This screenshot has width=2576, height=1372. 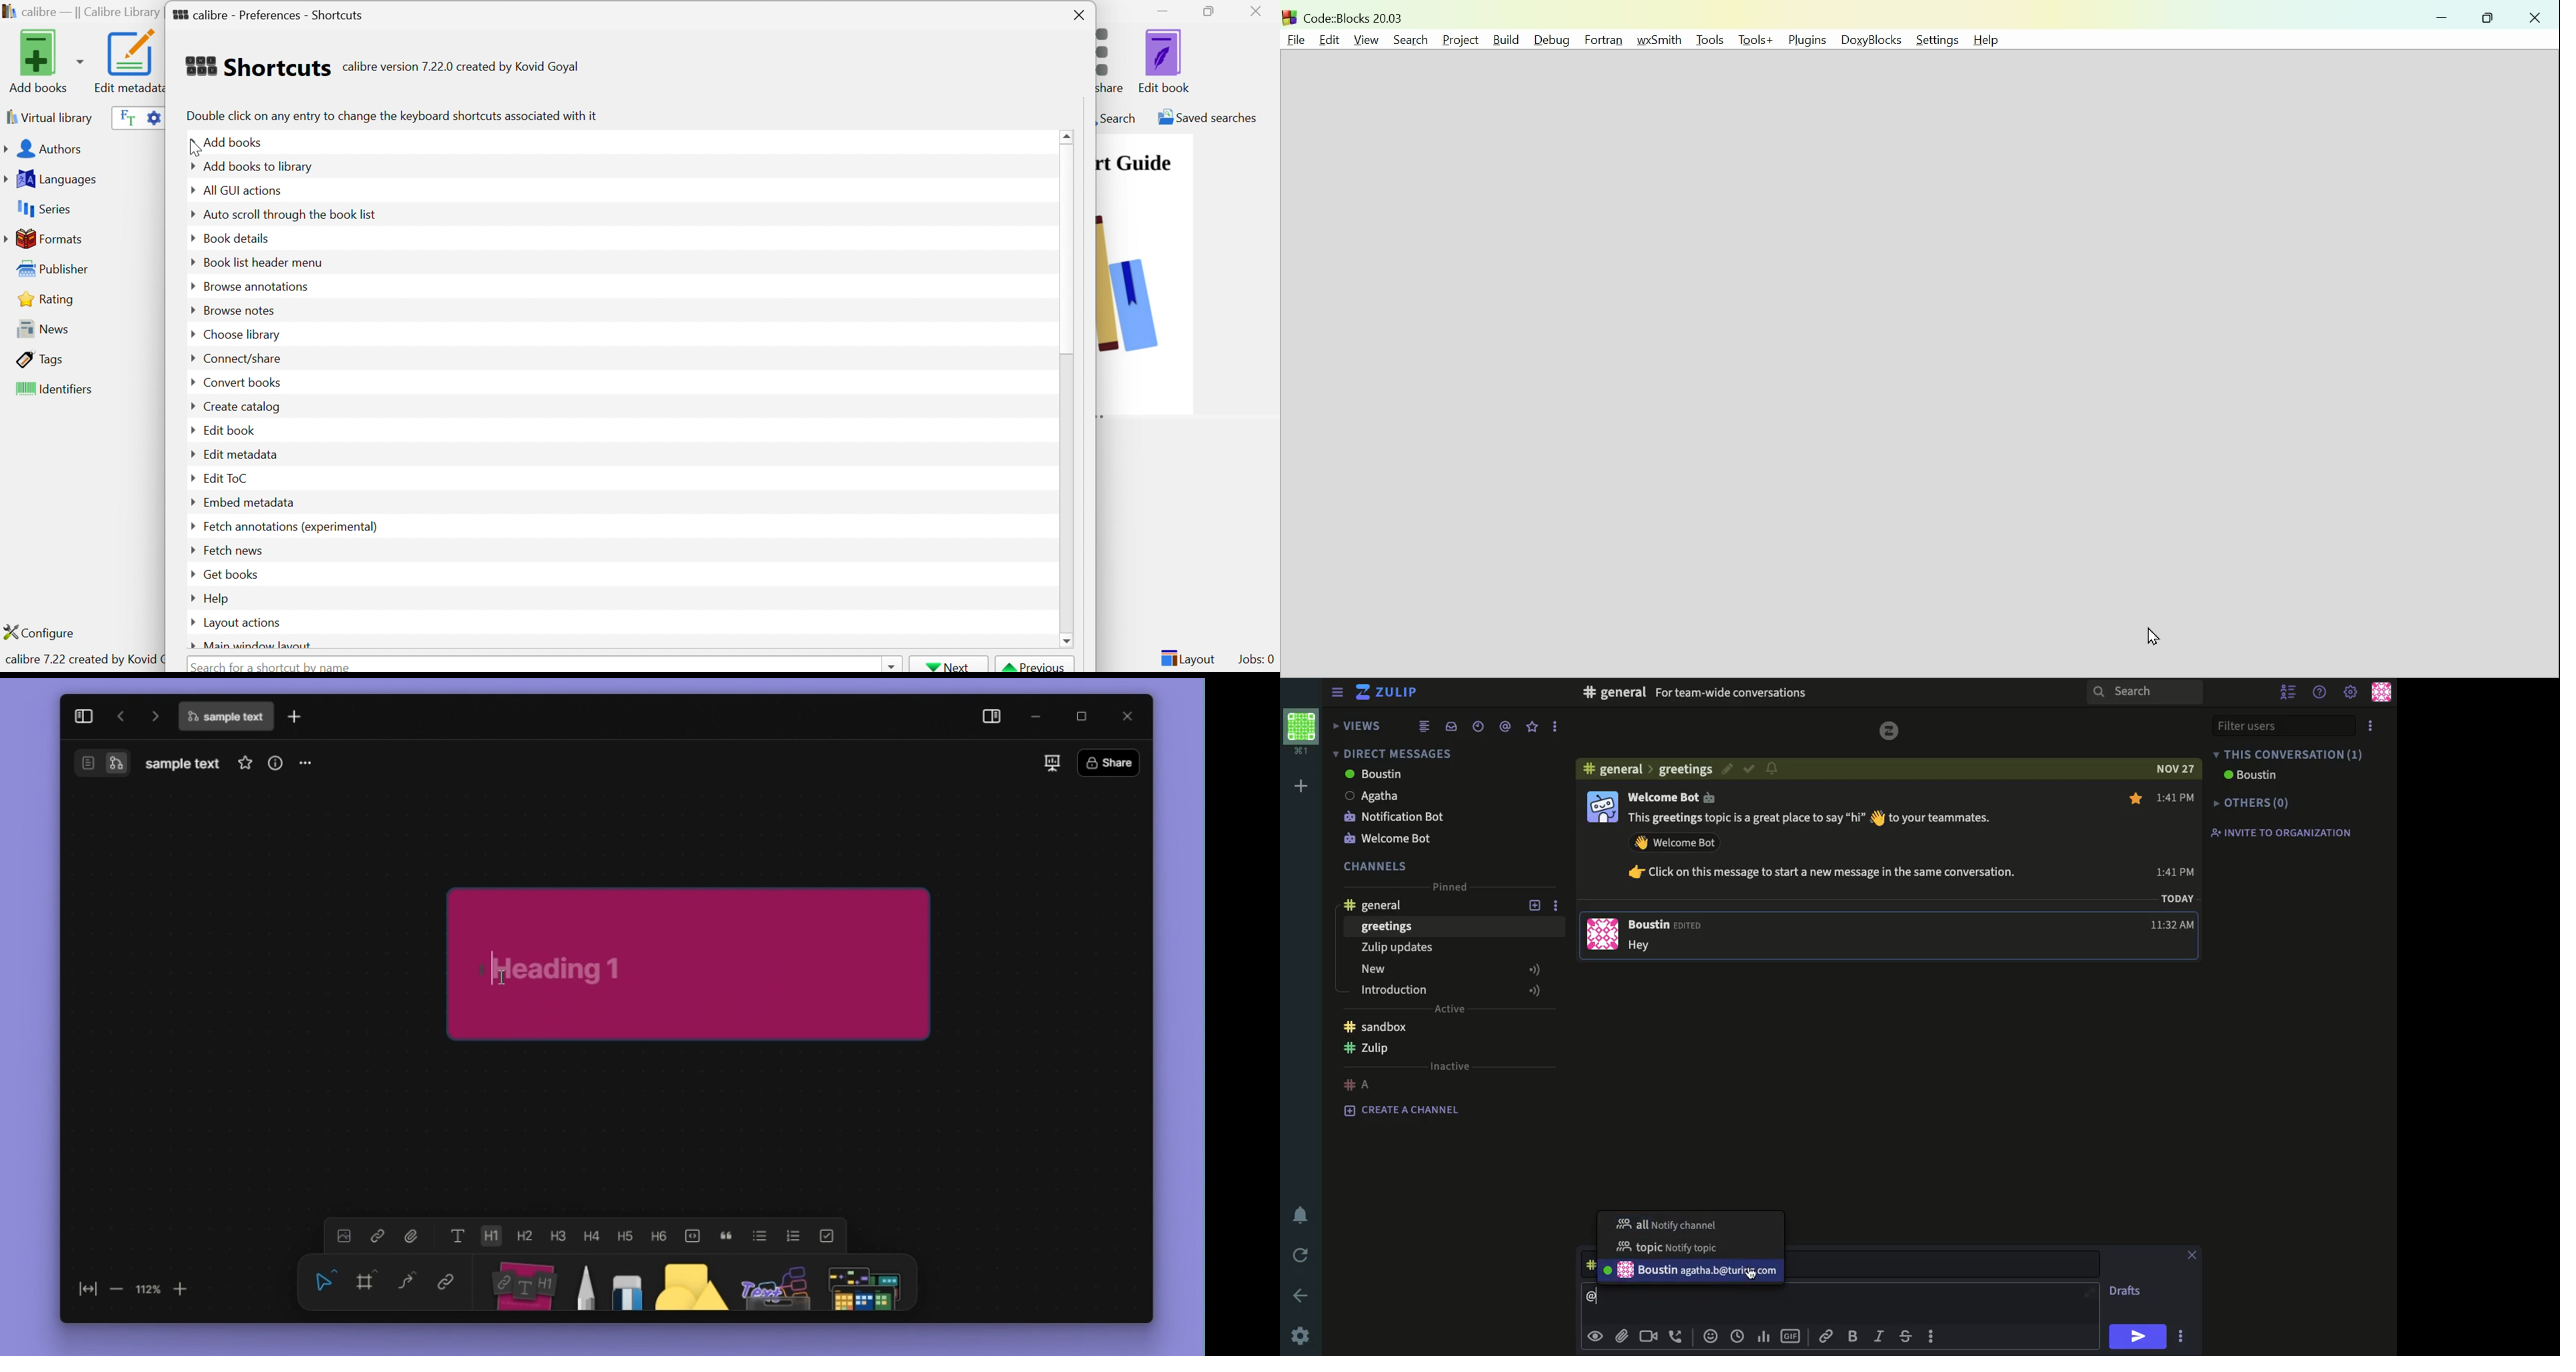 I want to click on greetings, so click(x=1388, y=926).